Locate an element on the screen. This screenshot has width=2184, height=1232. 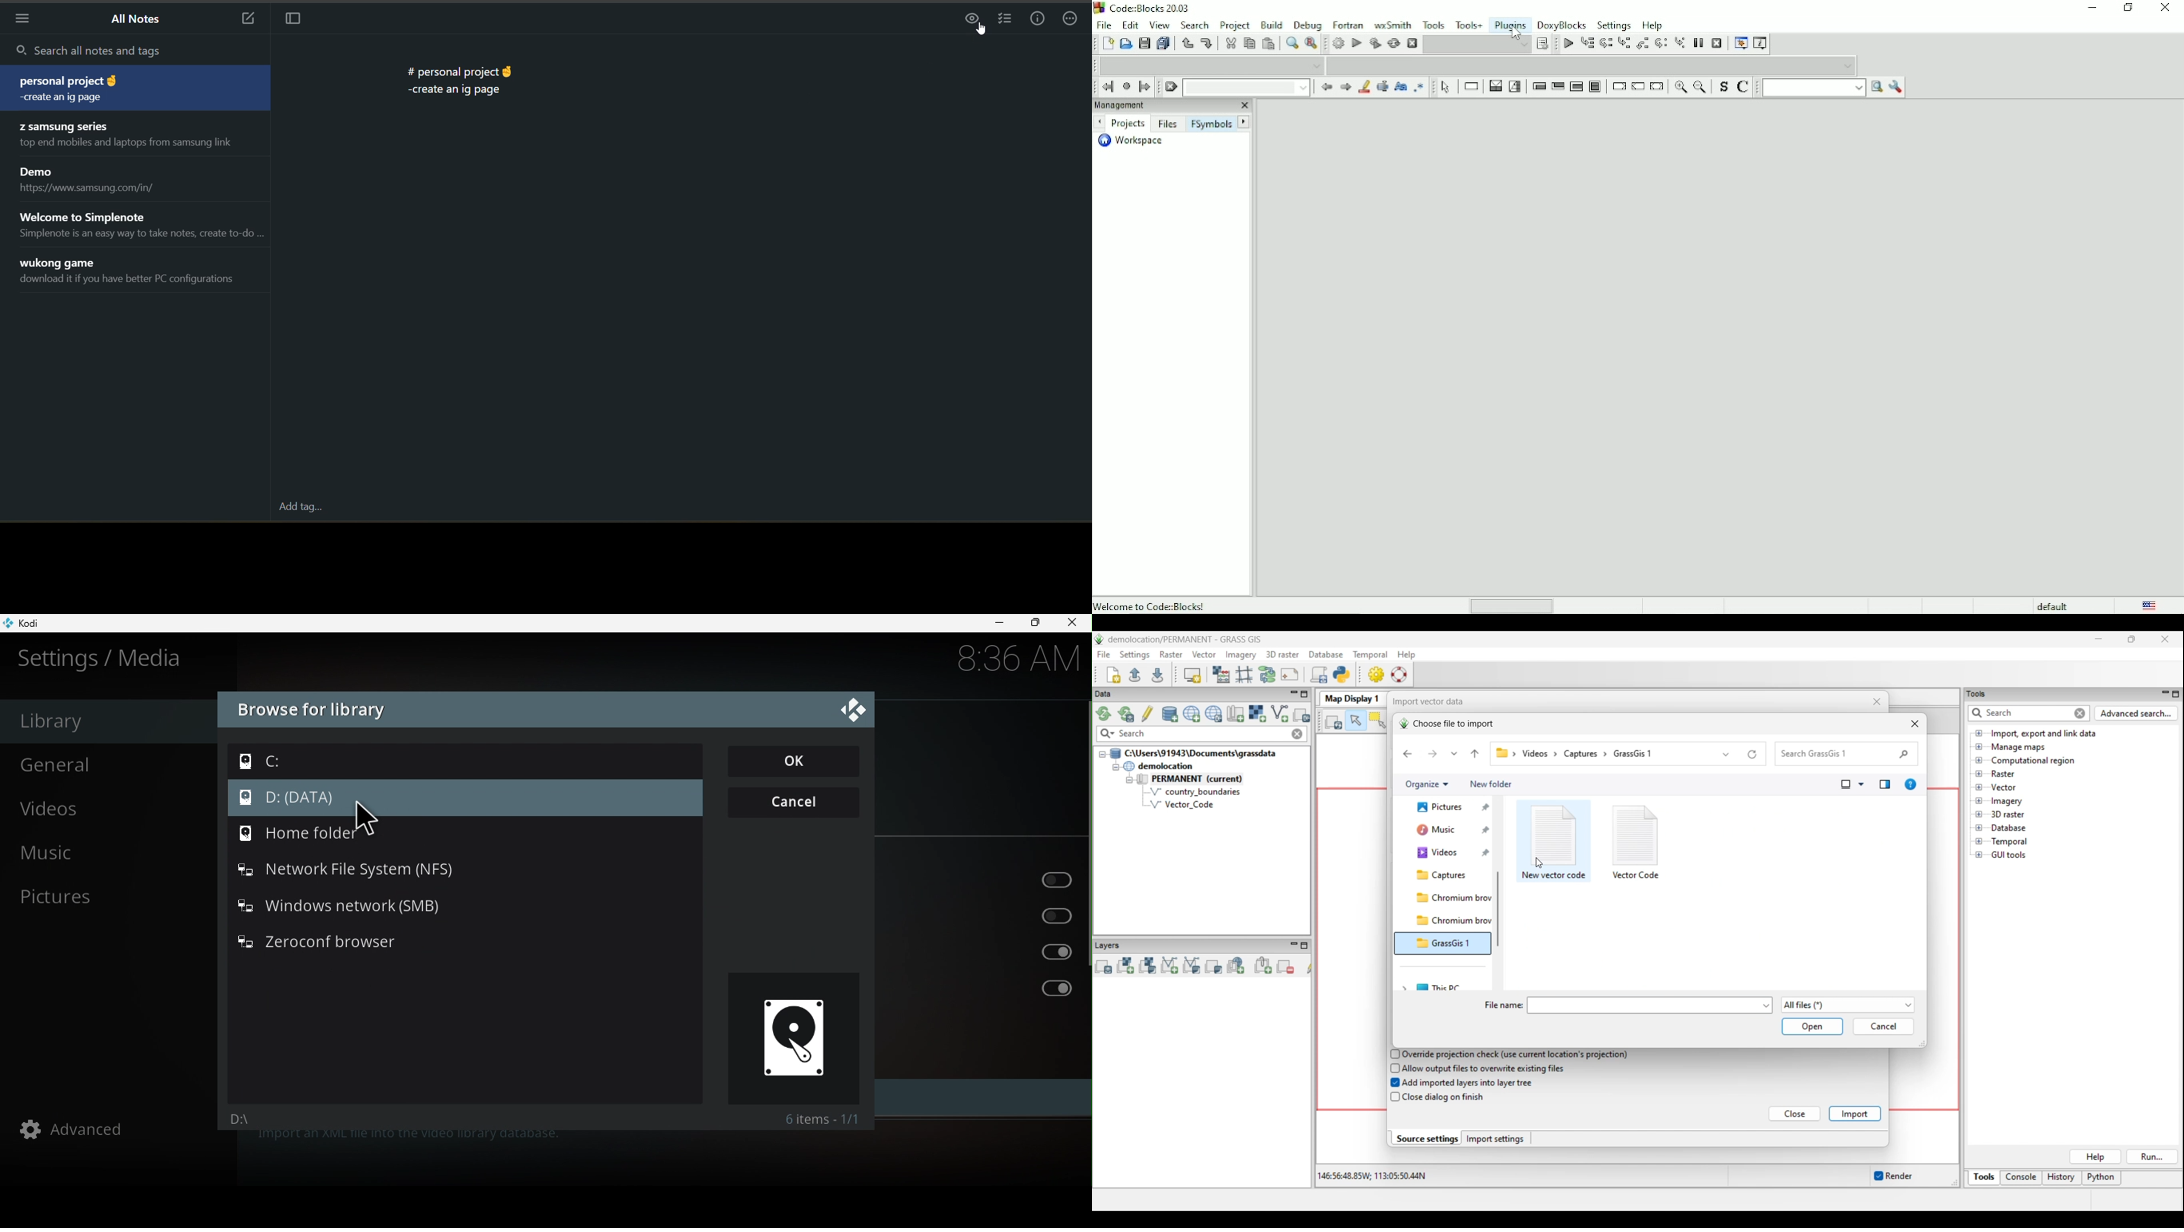
Drop down is located at coordinates (1246, 87).